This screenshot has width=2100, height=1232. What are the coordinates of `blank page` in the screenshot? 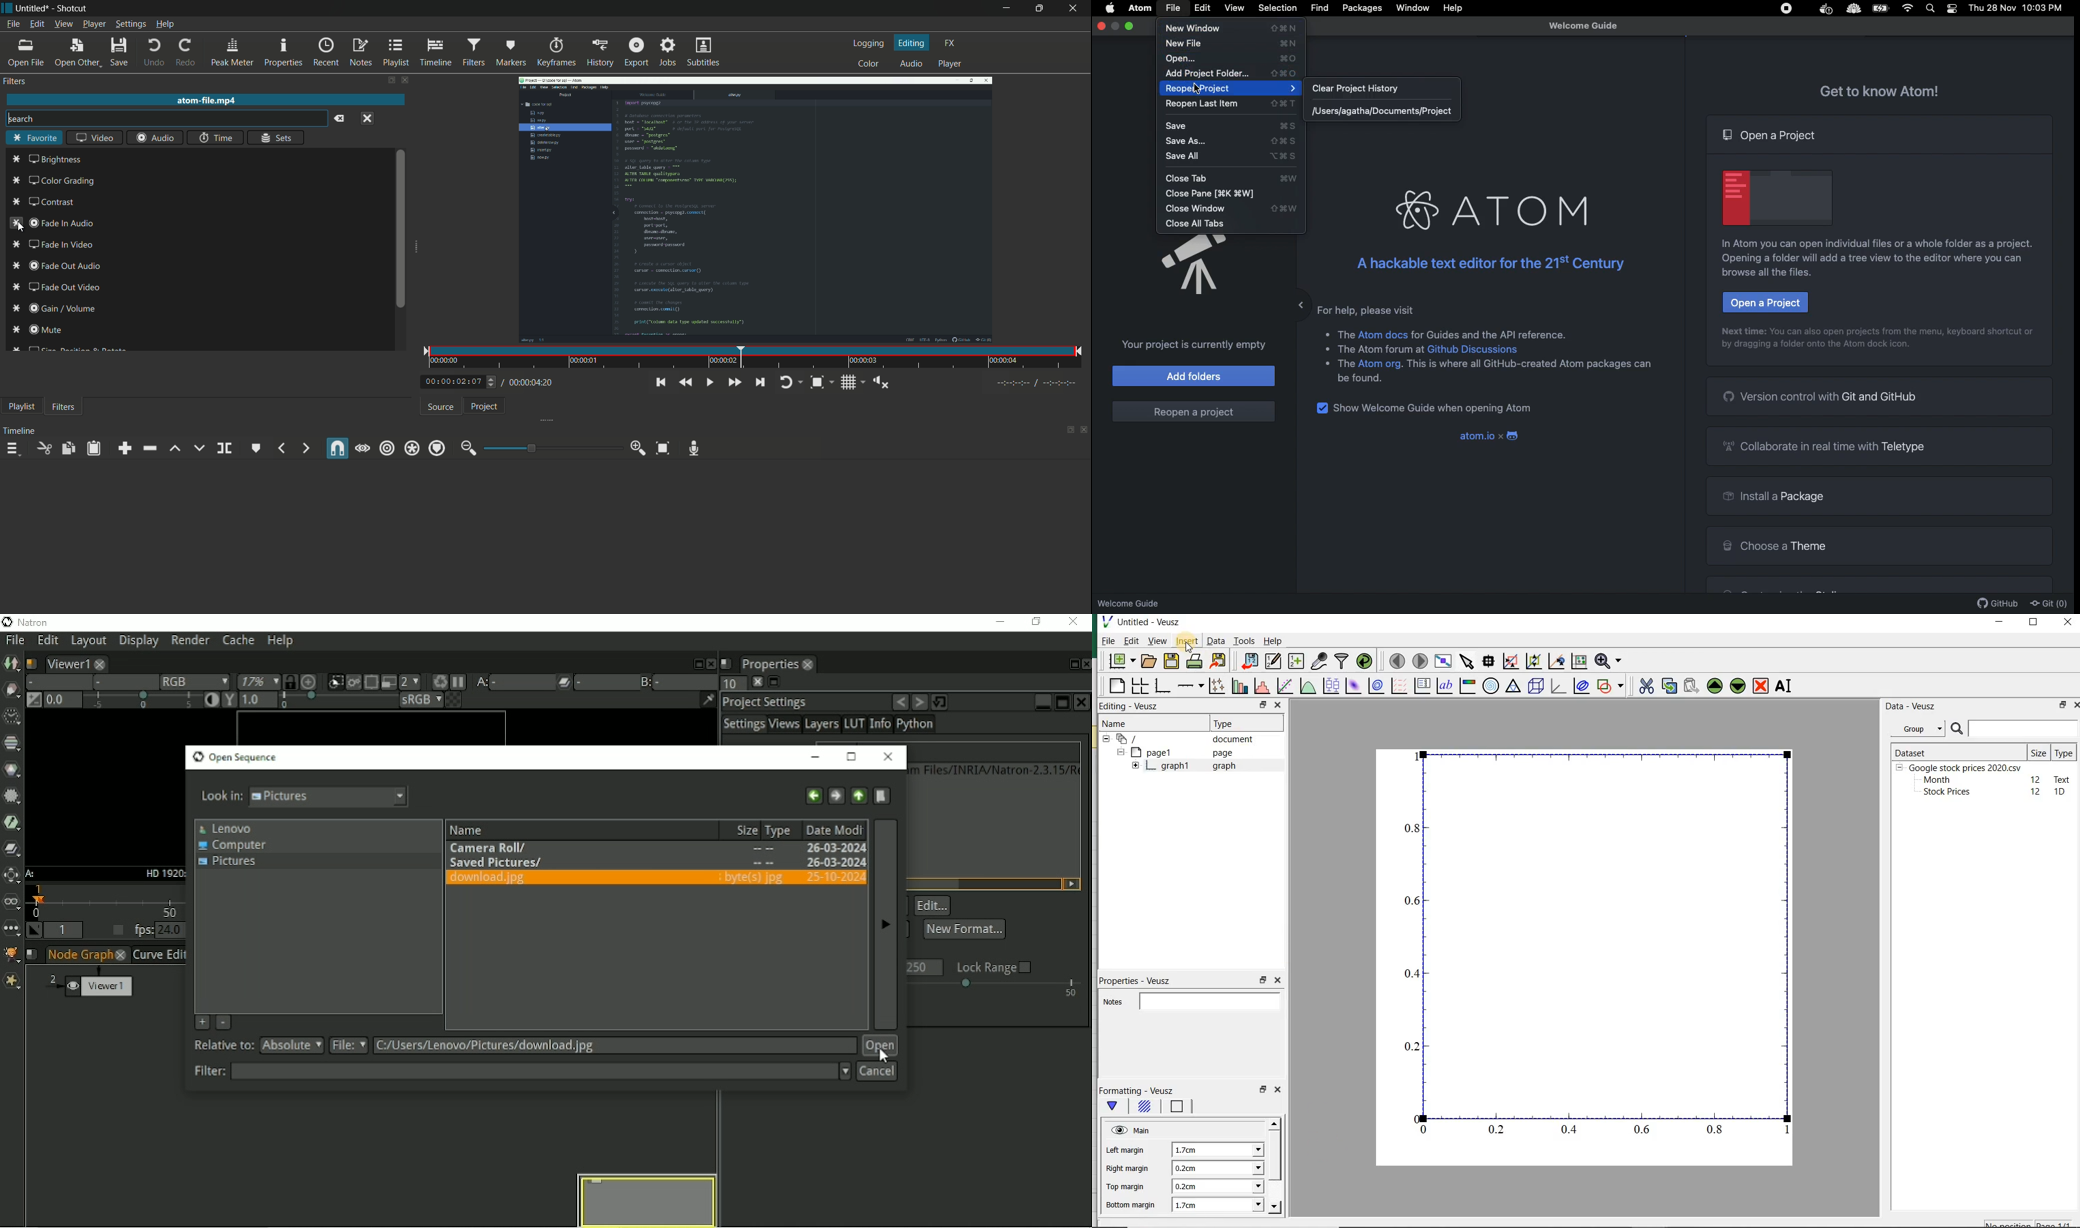 It's located at (1116, 688).